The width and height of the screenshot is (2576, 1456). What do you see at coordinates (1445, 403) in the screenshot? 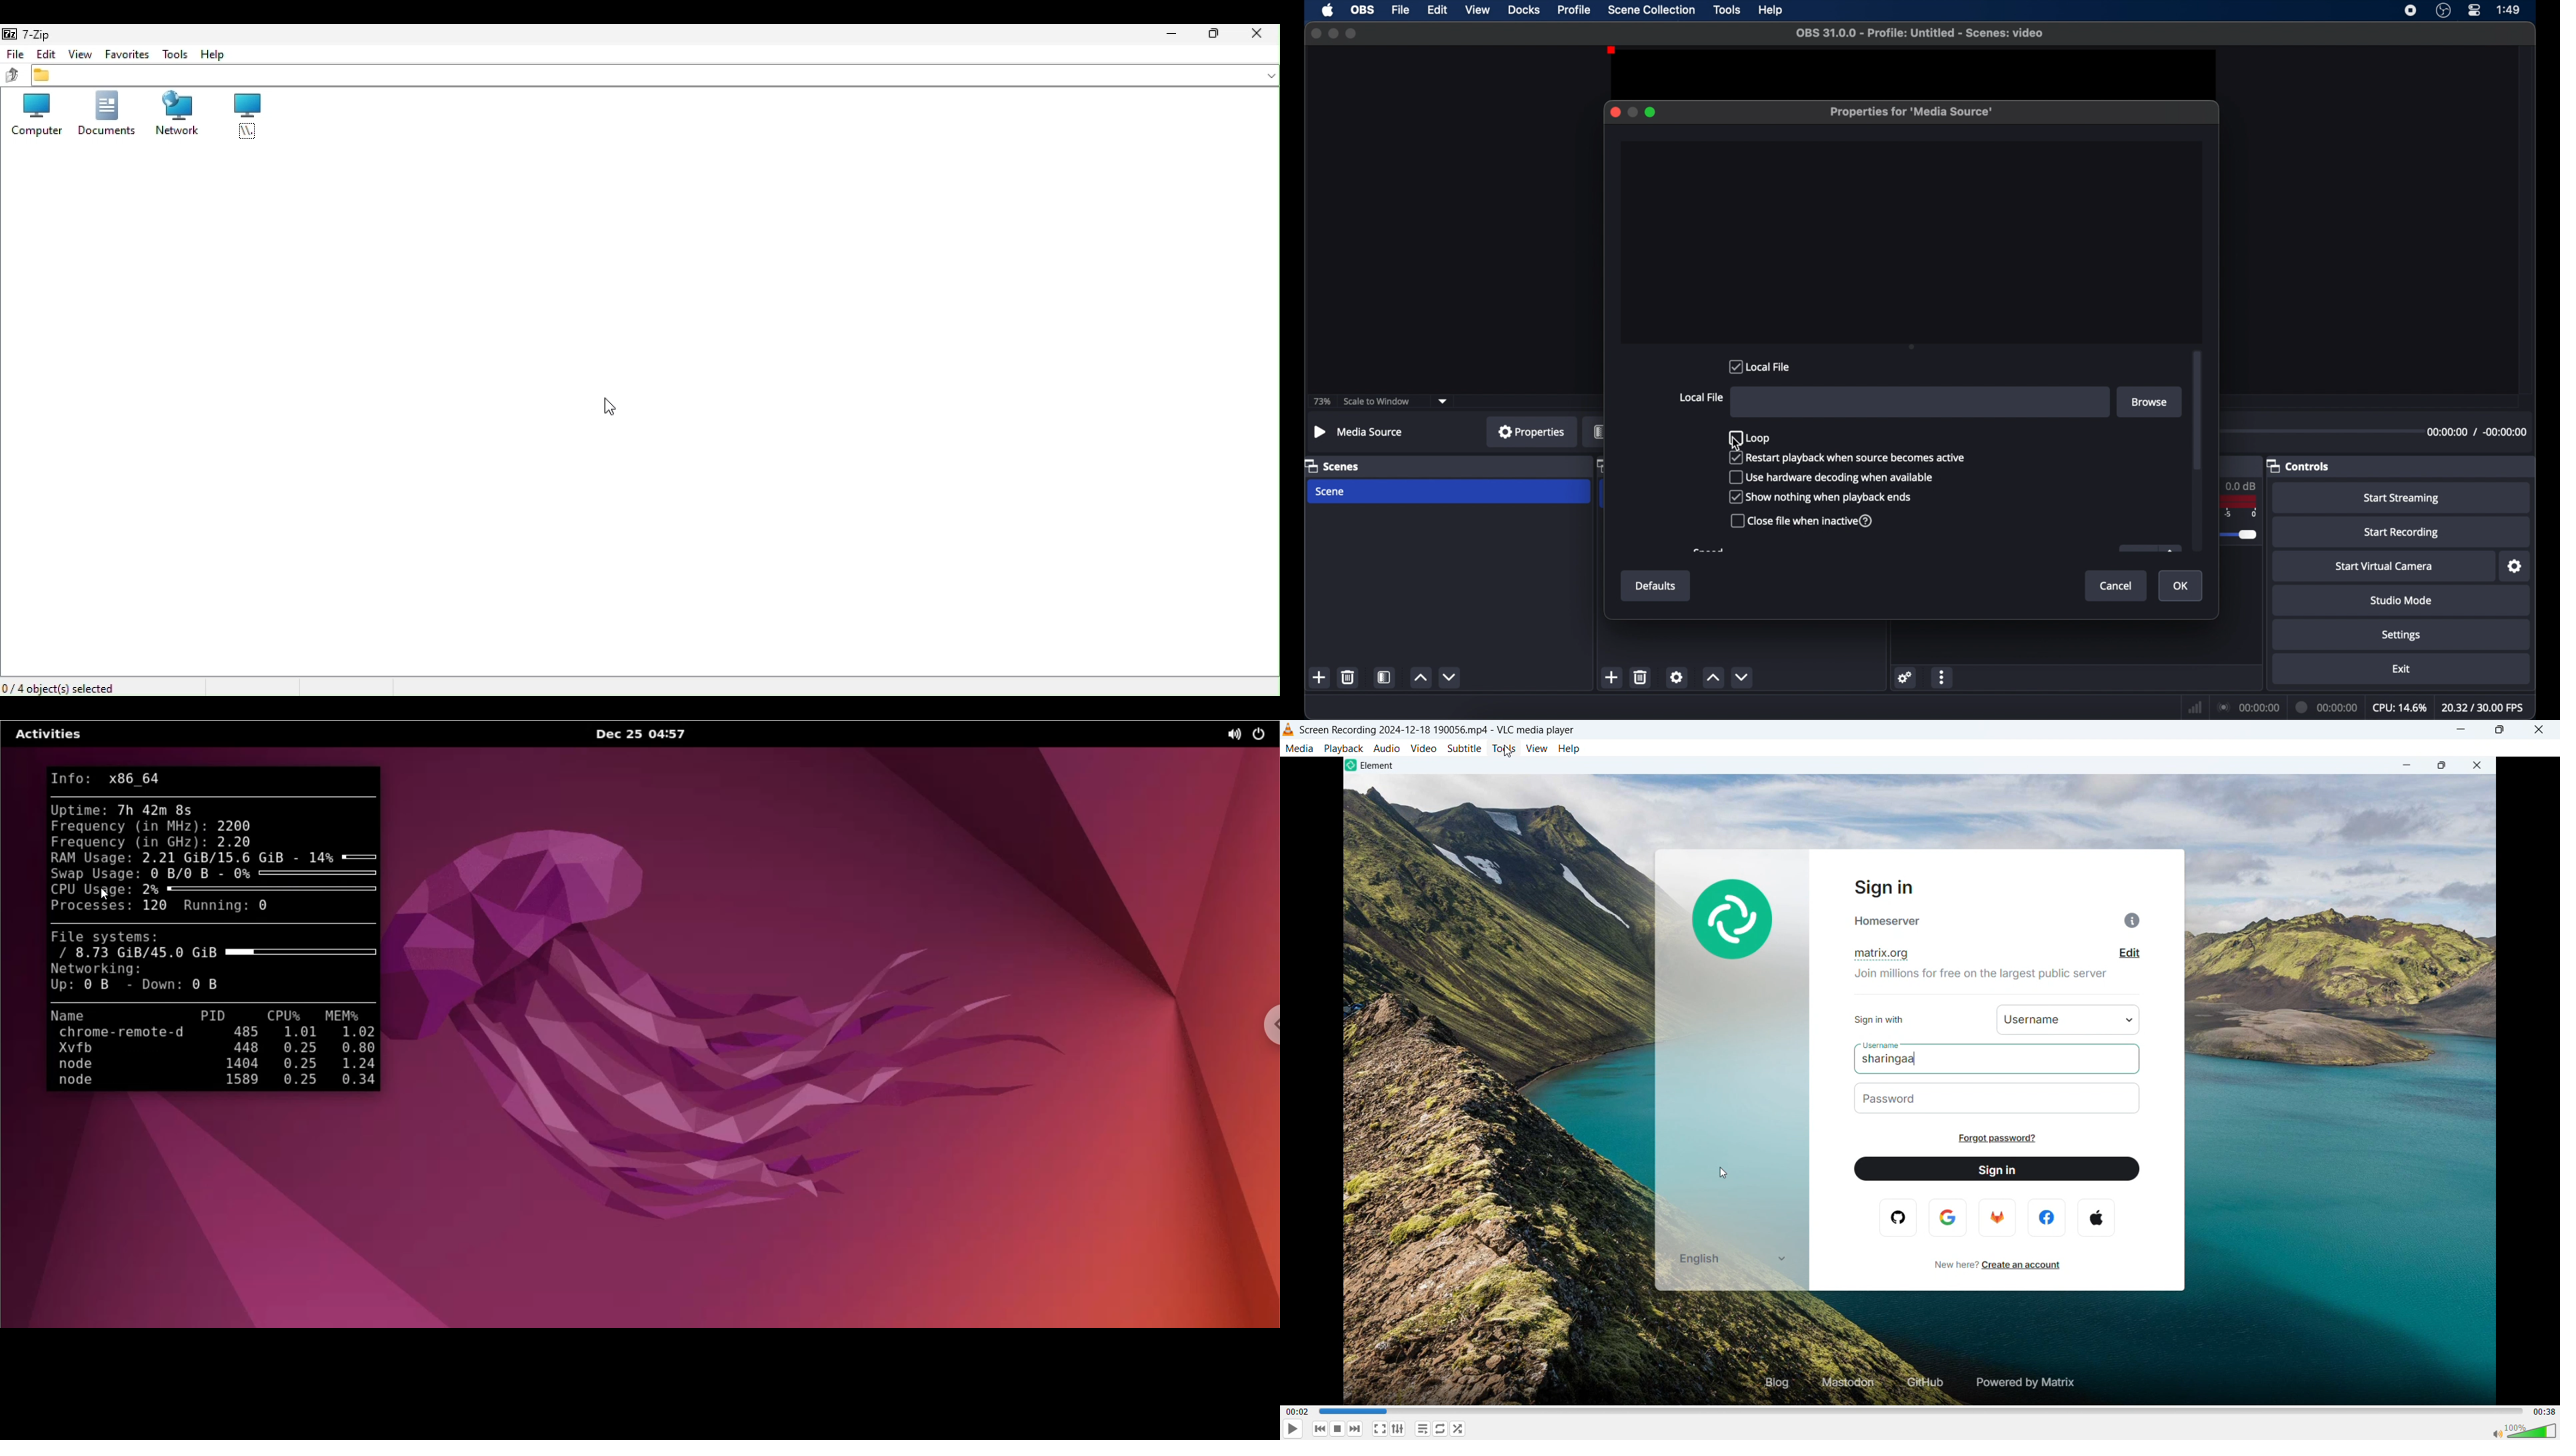
I see `down arrow` at bounding box center [1445, 403].